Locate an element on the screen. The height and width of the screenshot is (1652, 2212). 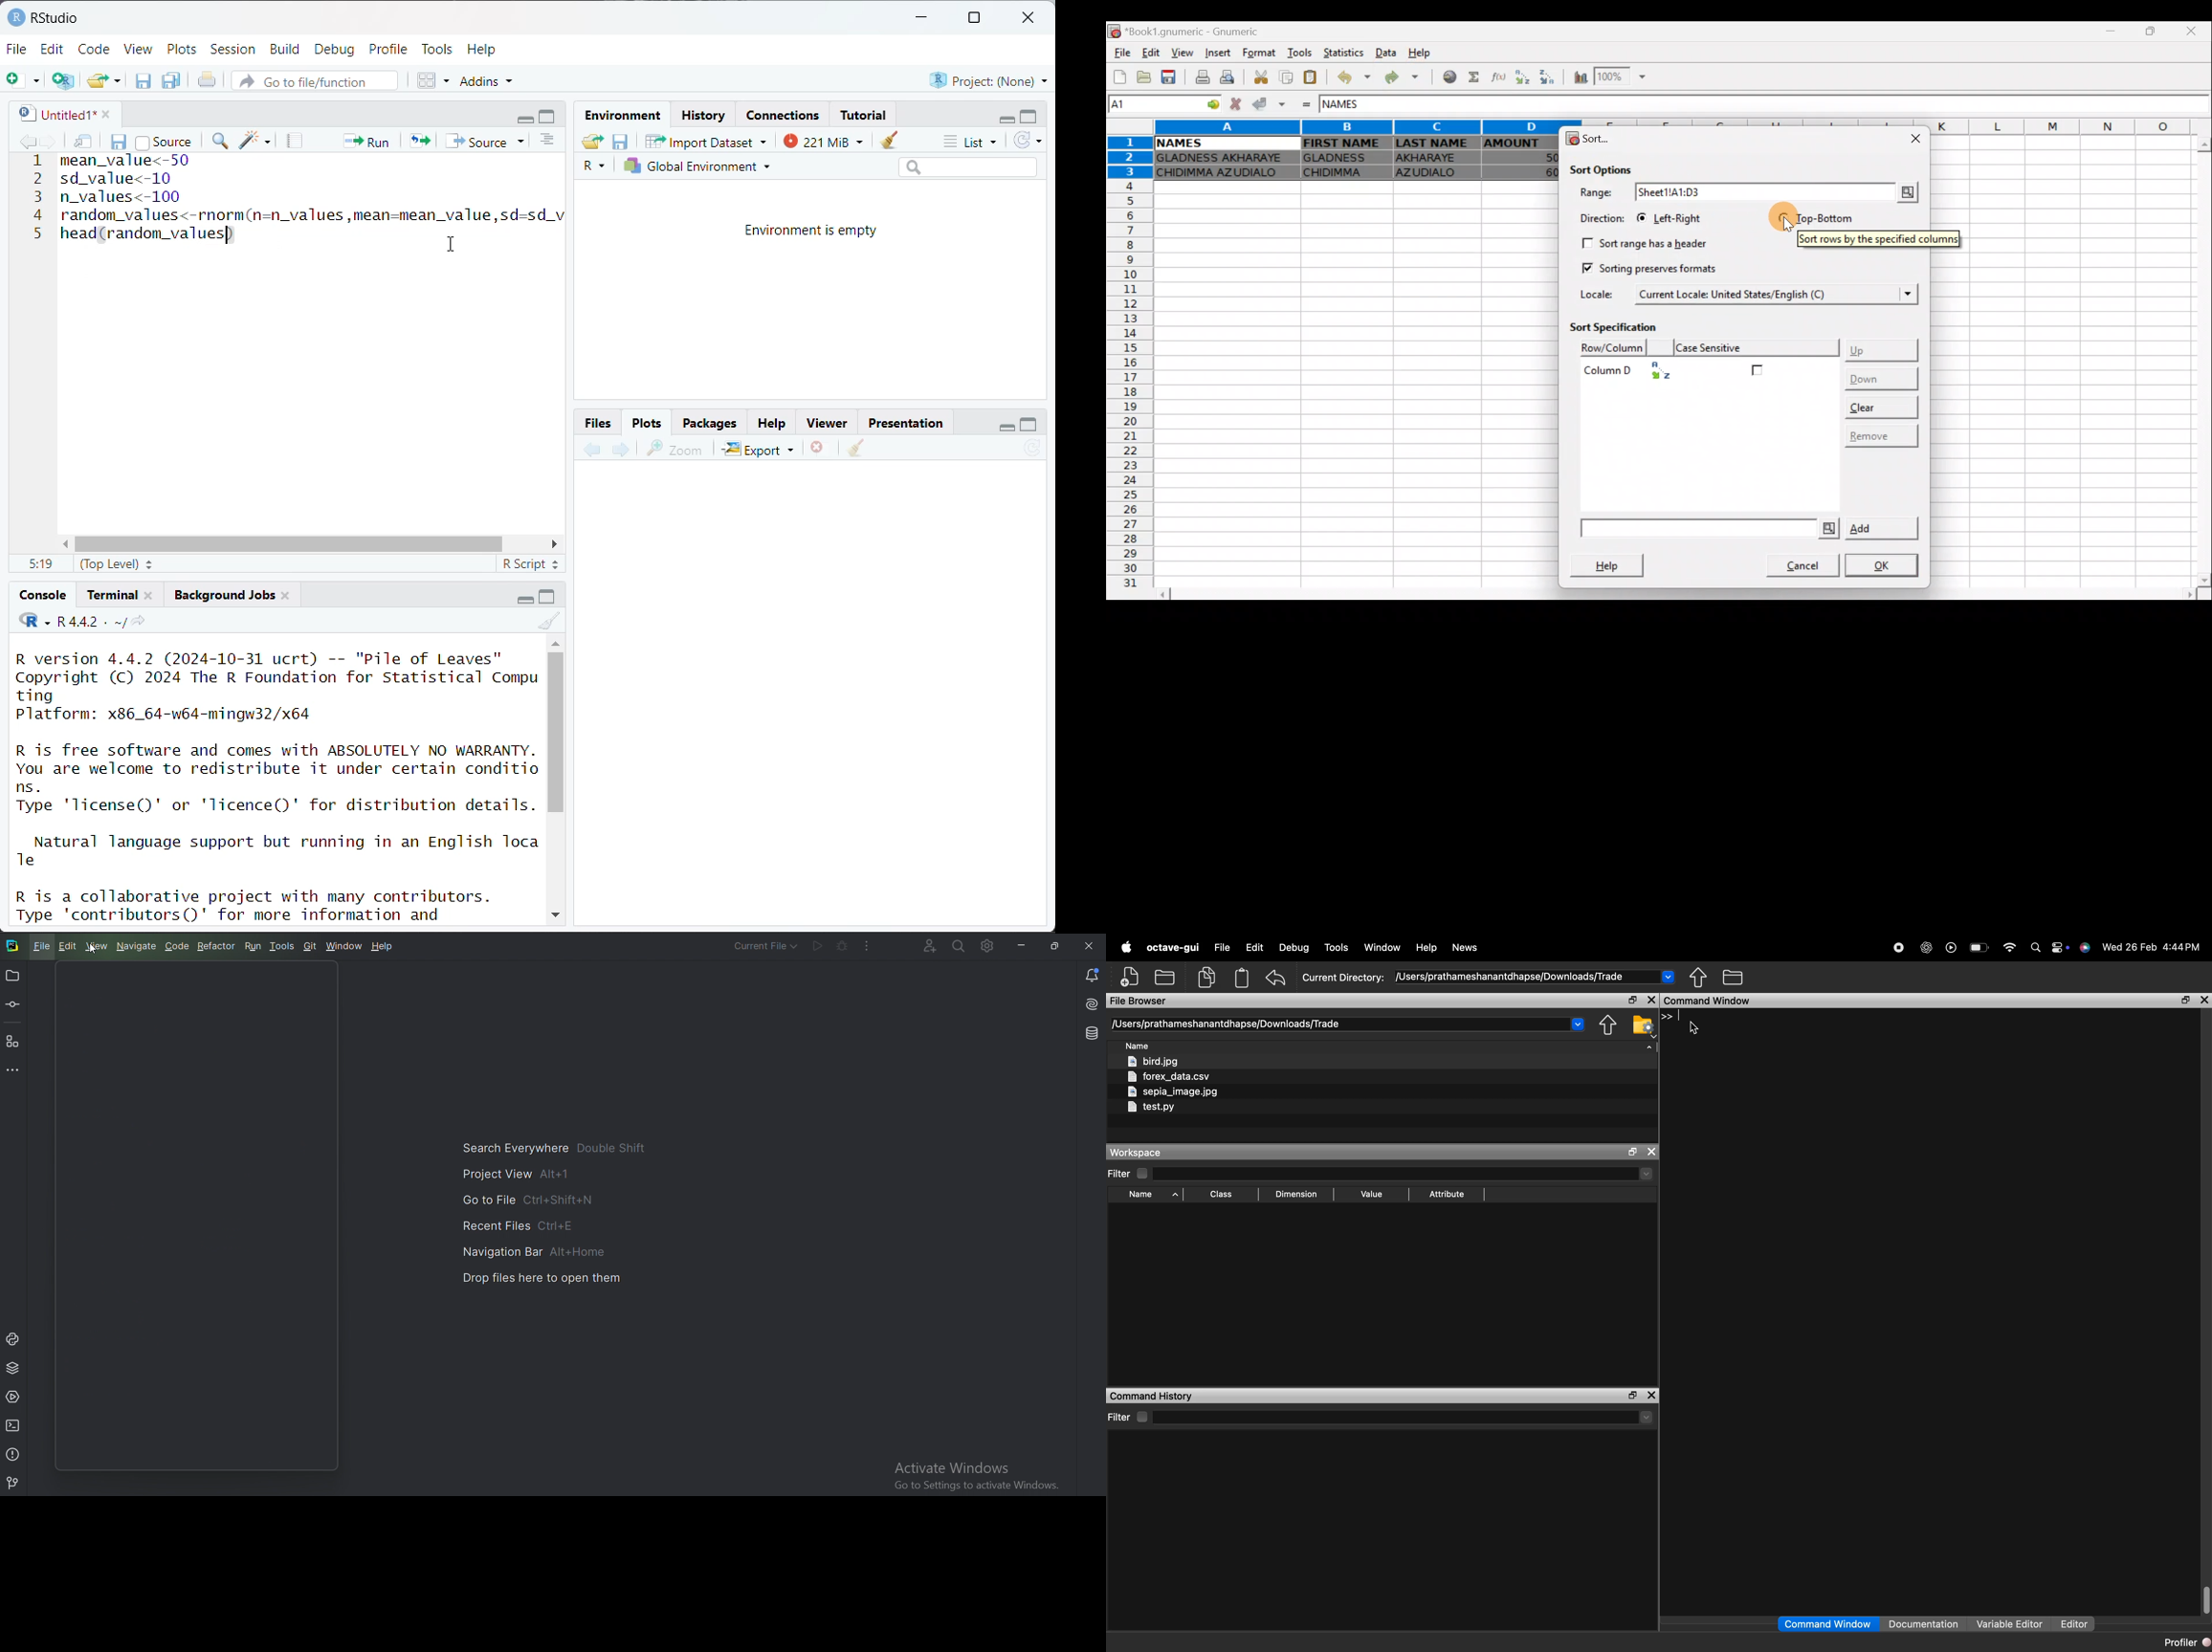
Wed 26 Feb 4:44PM is located at coordinates (2152, 947).